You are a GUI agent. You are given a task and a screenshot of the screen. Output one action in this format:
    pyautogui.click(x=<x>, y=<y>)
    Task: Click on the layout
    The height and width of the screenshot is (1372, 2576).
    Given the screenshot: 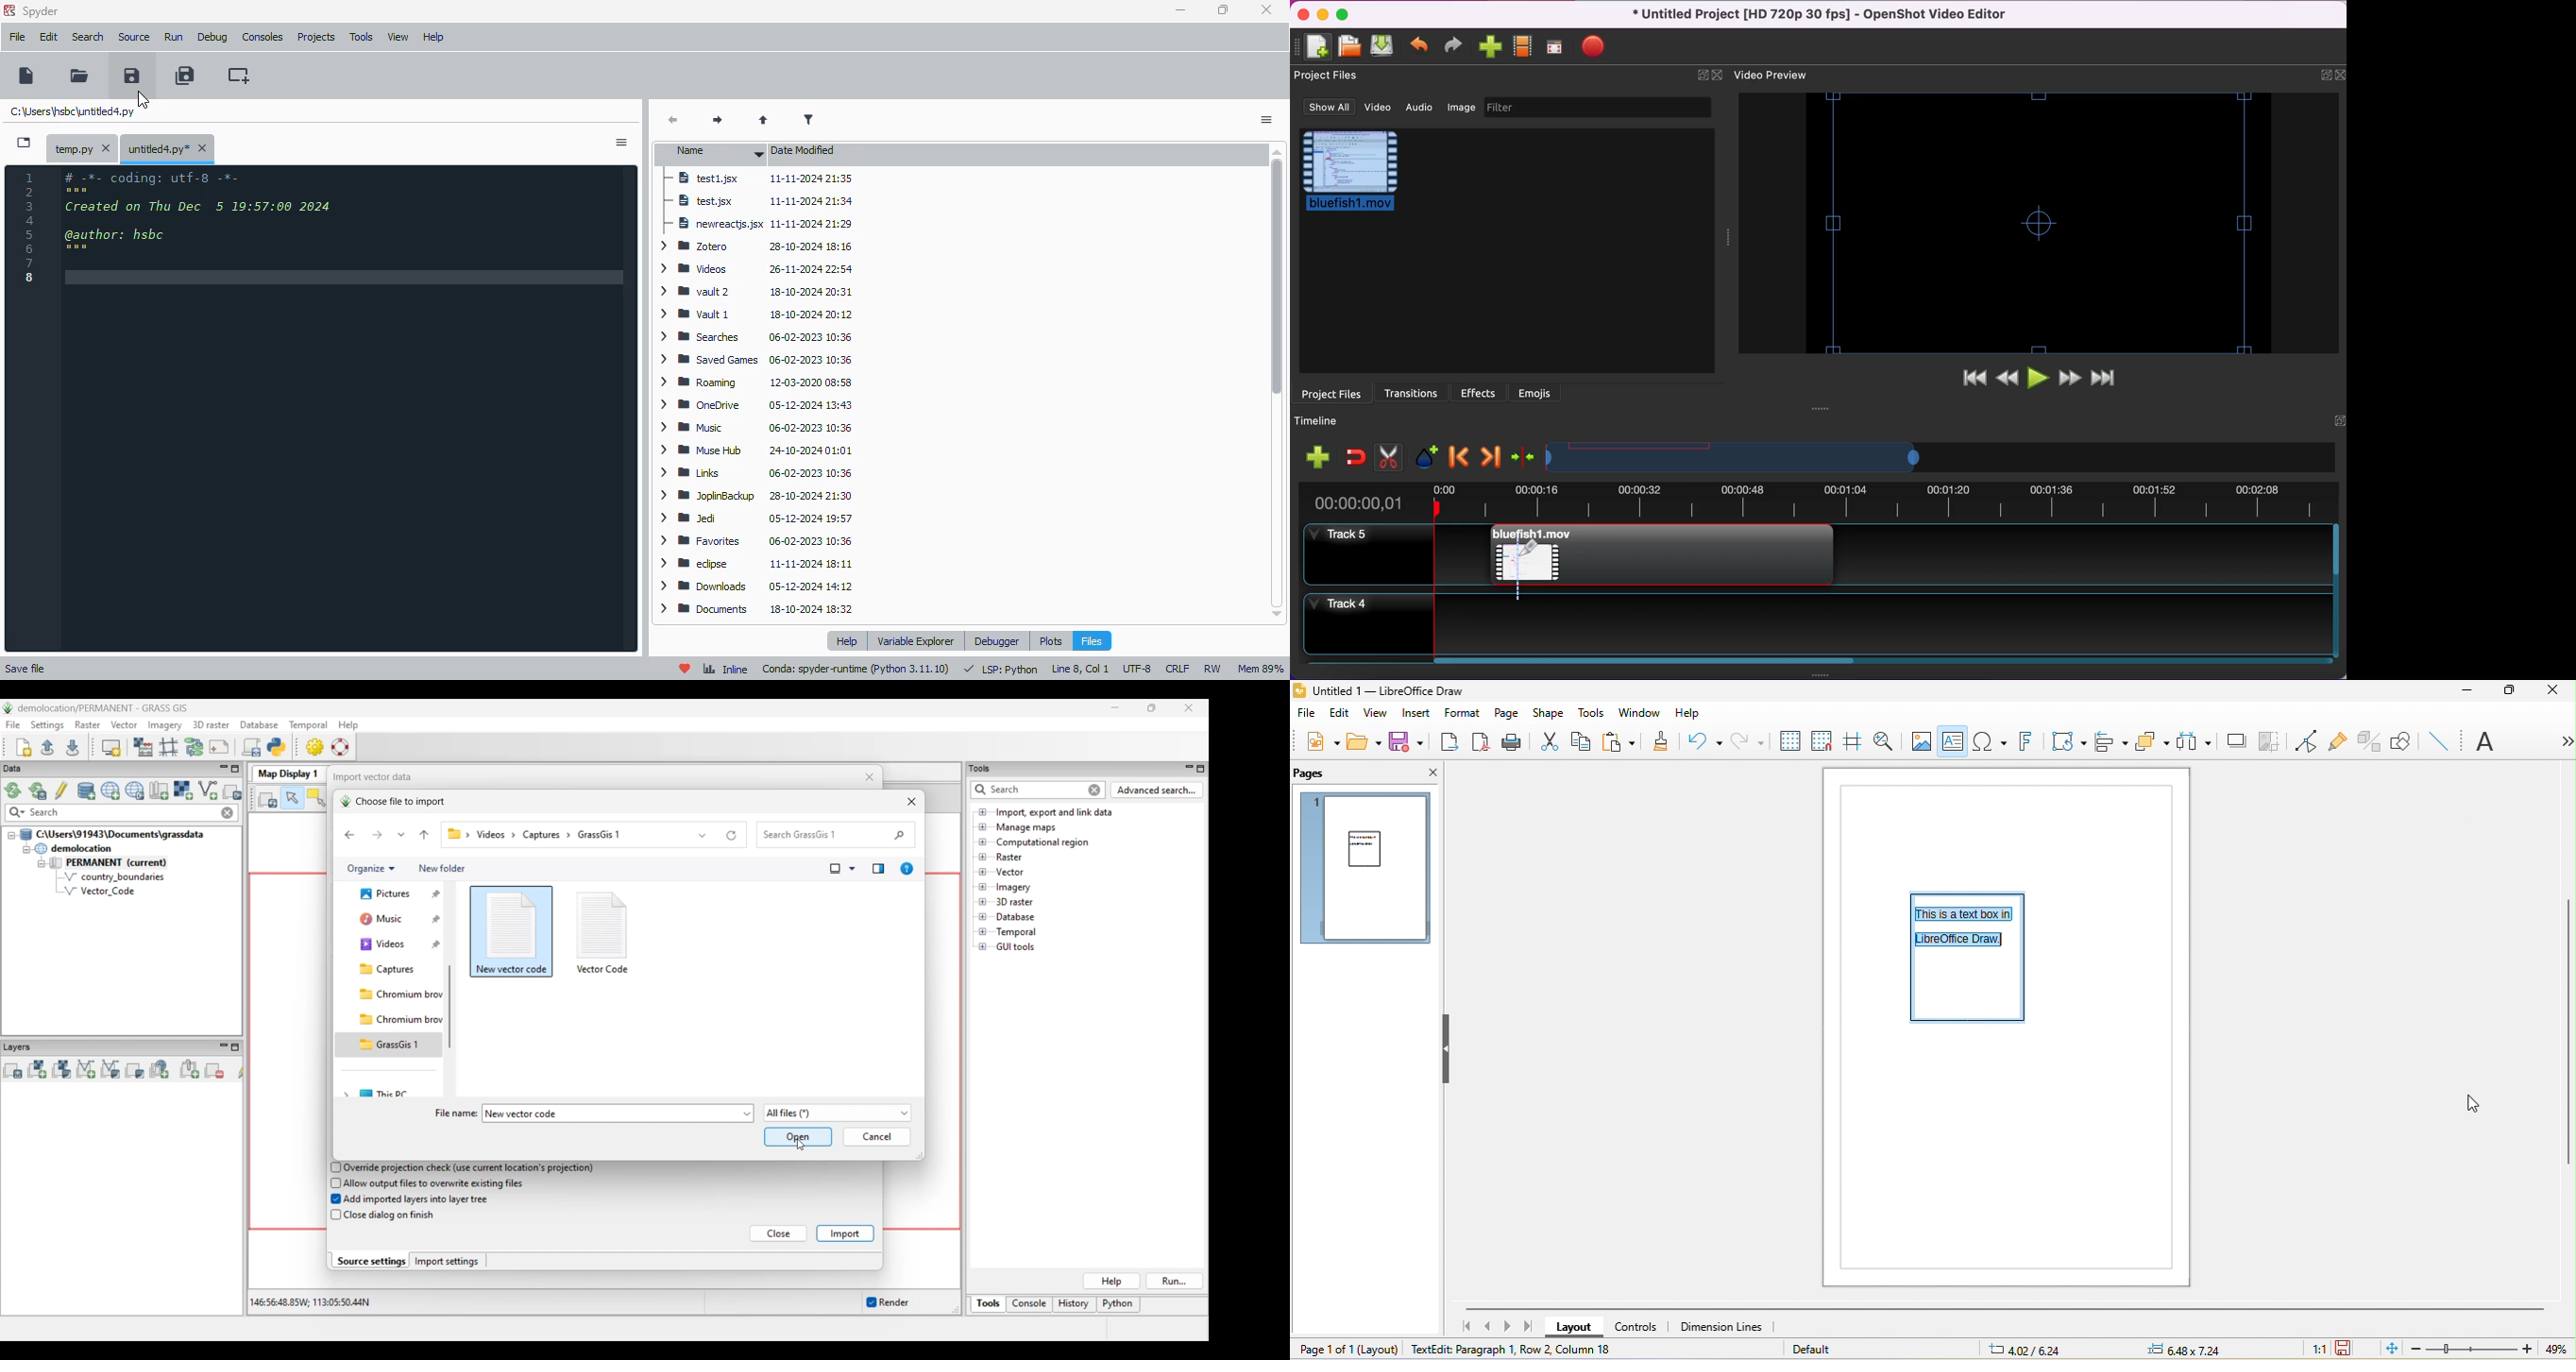 What is the action you would take?
    pyautogui.click(x=1578, y=1328)
    